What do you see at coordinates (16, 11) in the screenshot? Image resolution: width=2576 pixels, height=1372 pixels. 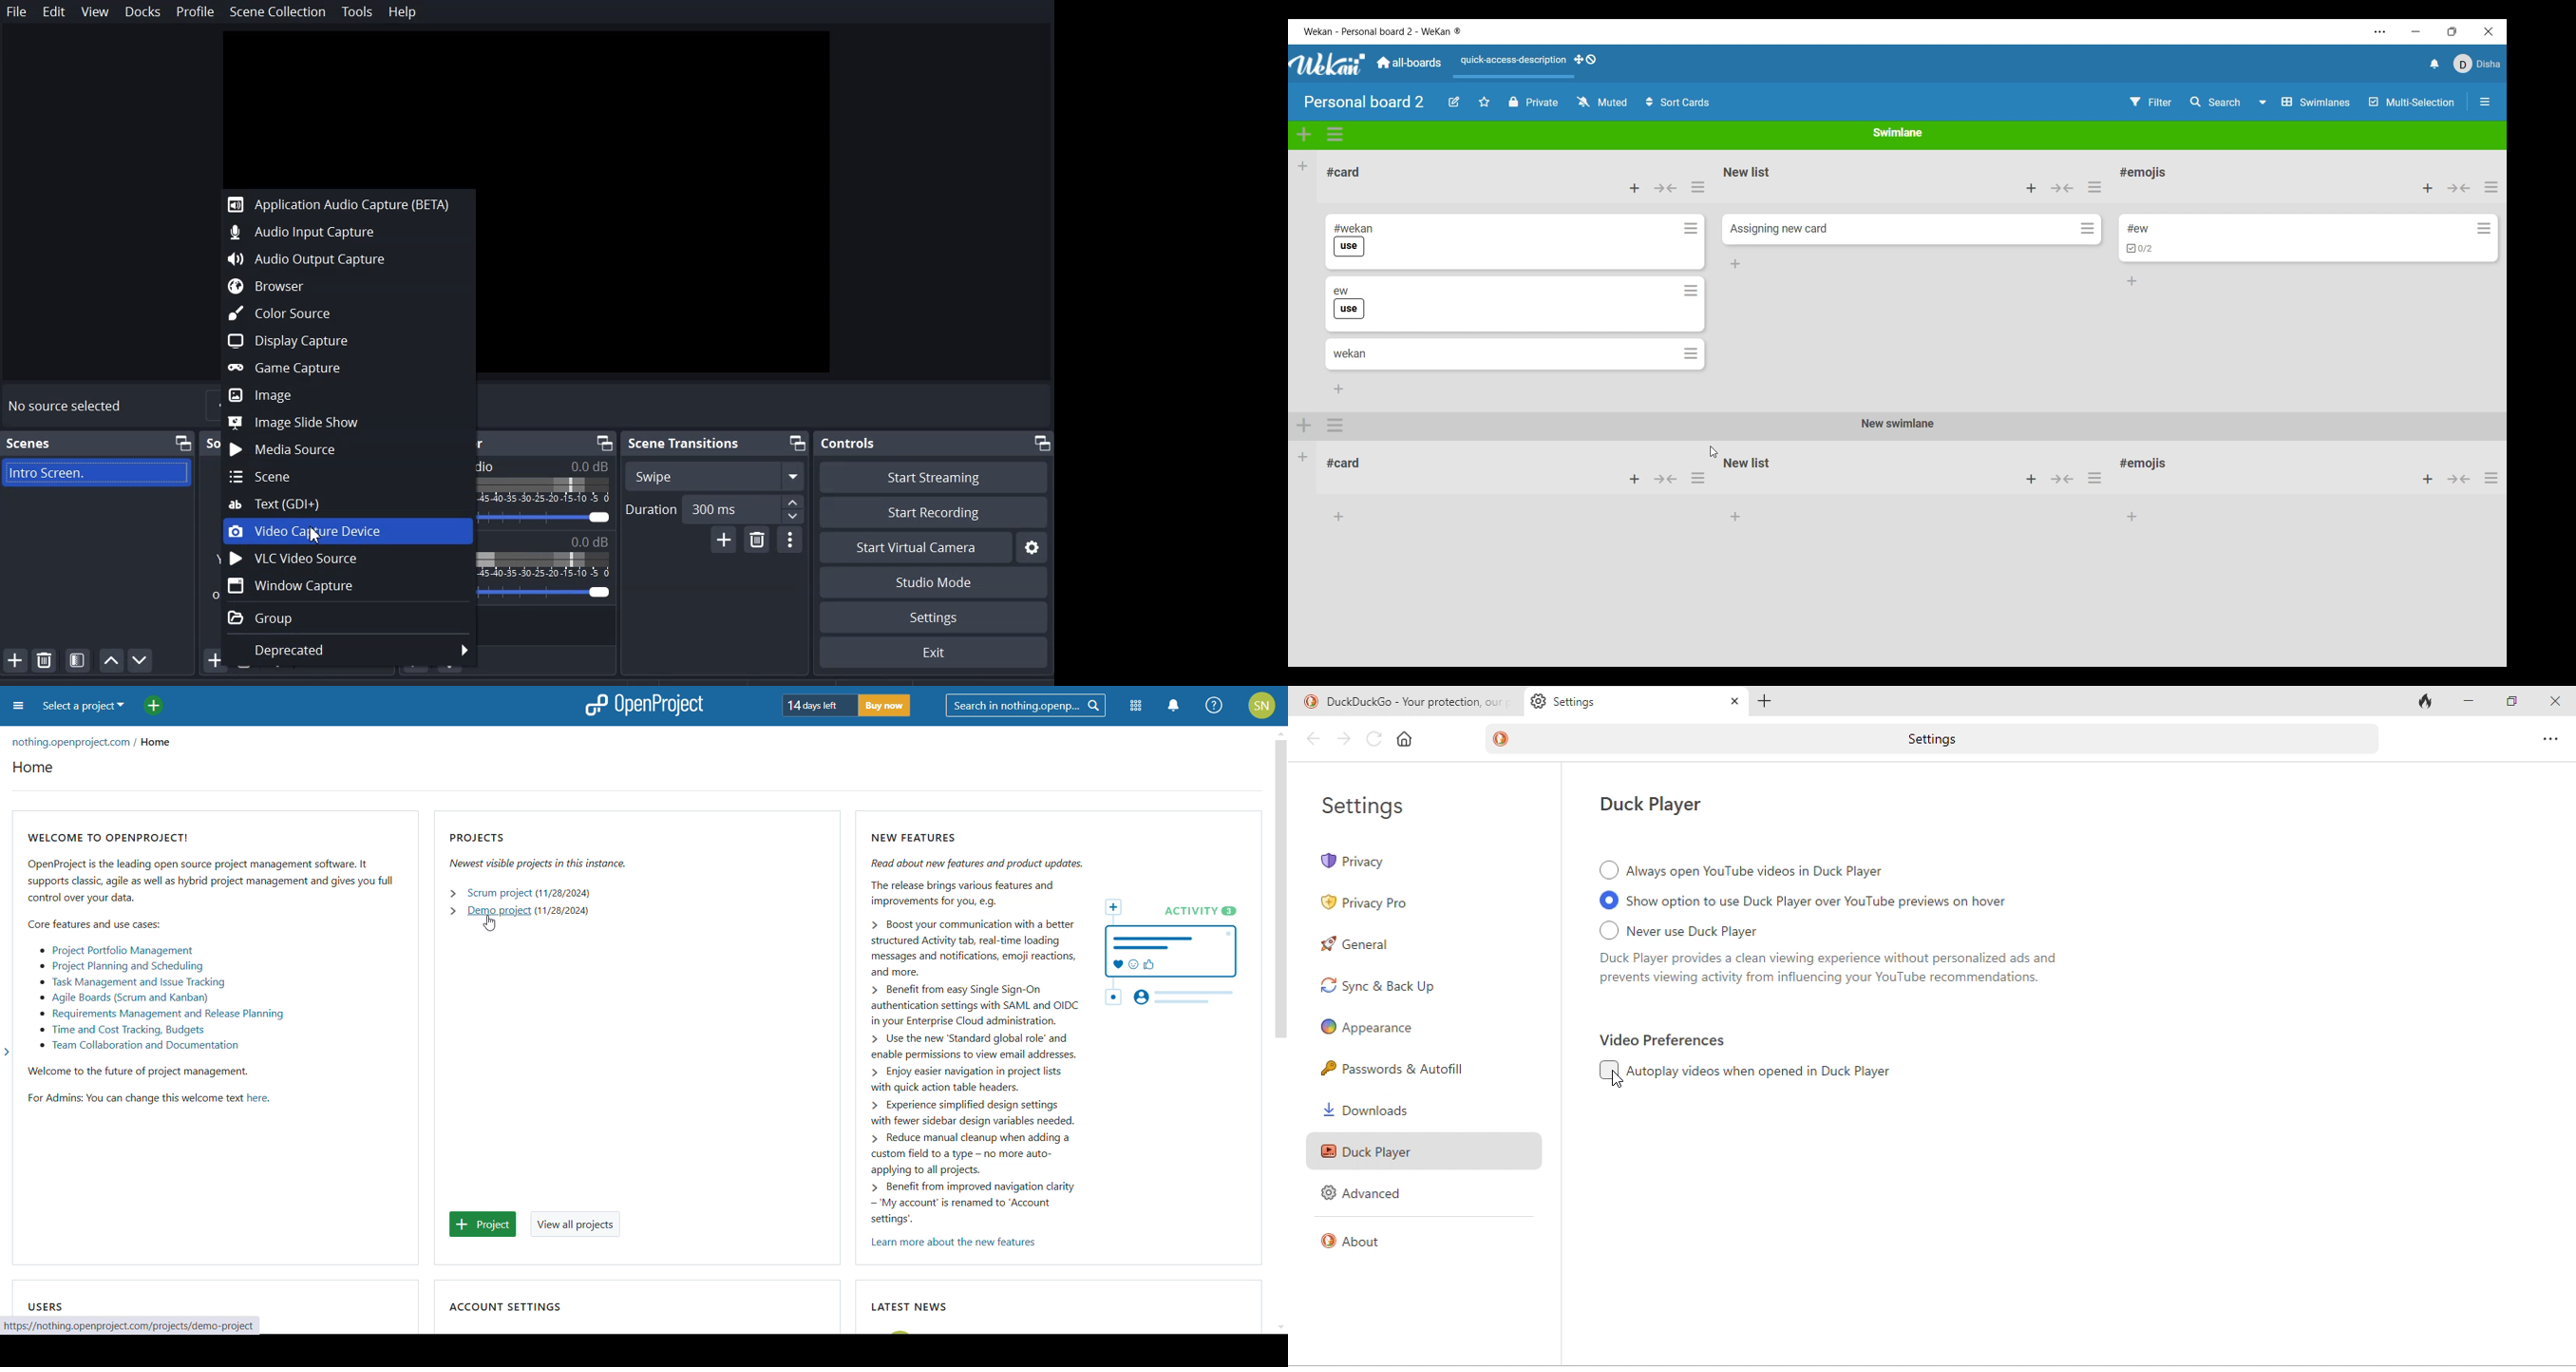 I see `File` at bounding box center [16, 11].